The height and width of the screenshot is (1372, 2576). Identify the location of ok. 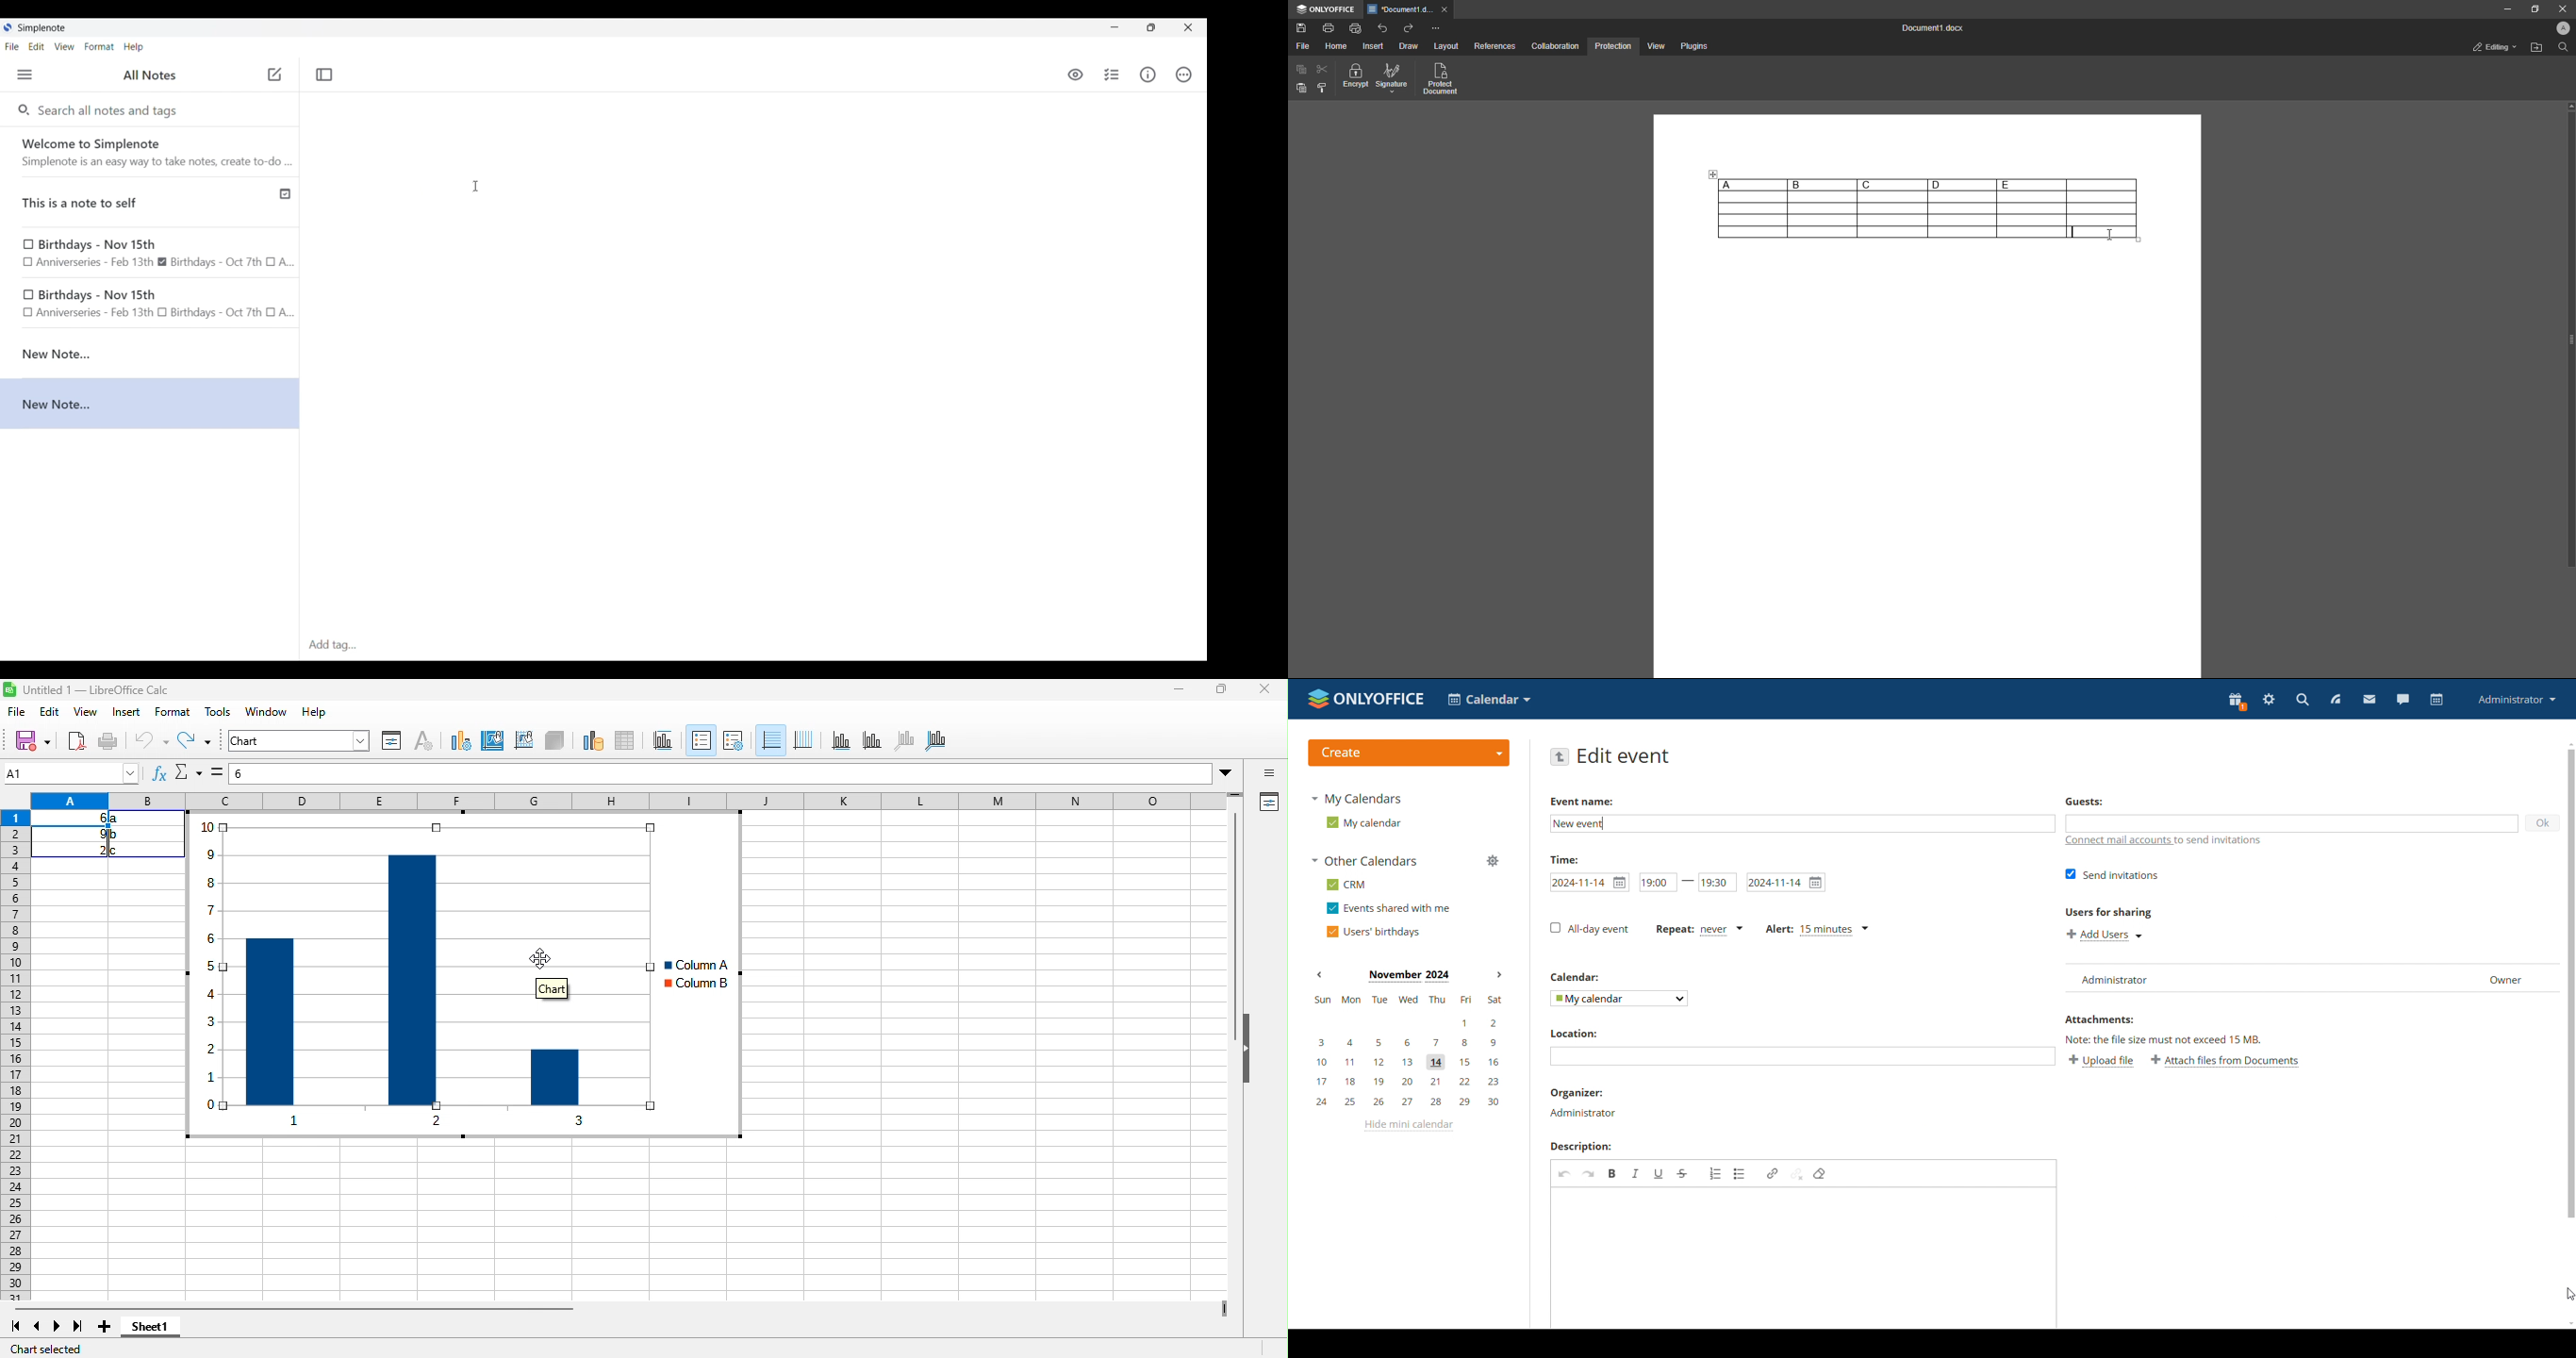
(2543, 824).